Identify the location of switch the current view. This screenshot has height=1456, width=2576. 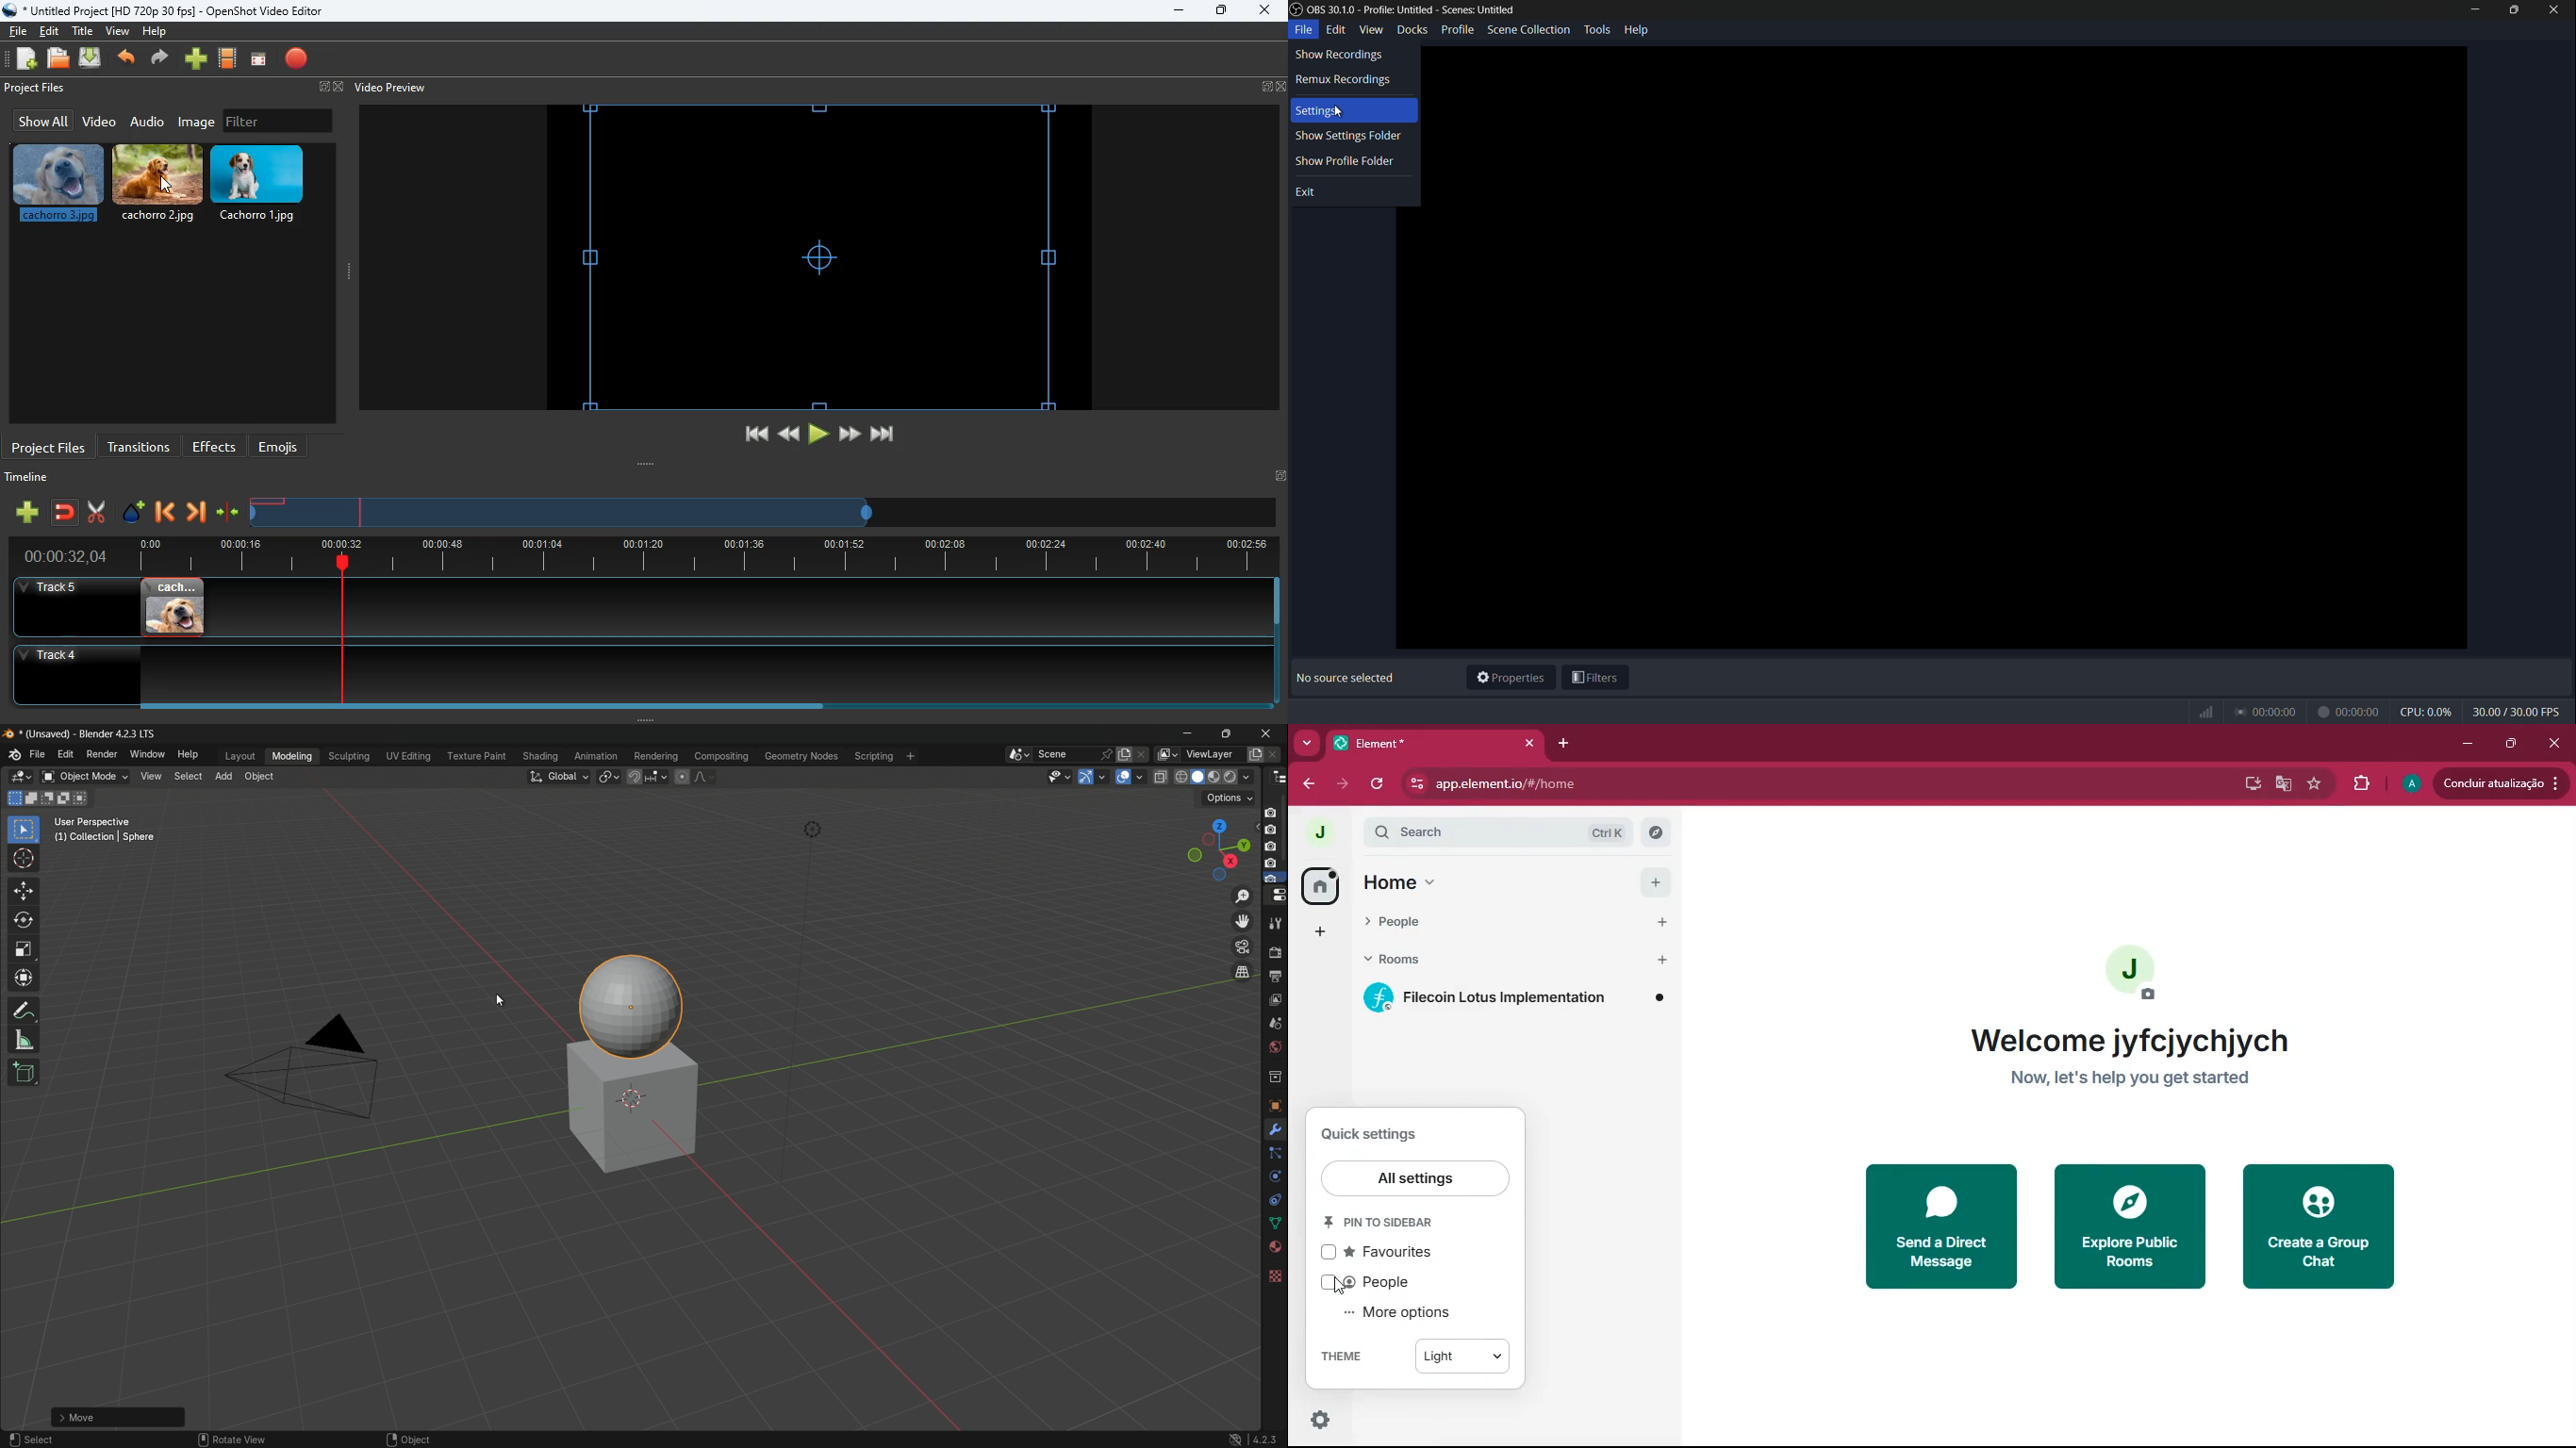
(1242, 971).